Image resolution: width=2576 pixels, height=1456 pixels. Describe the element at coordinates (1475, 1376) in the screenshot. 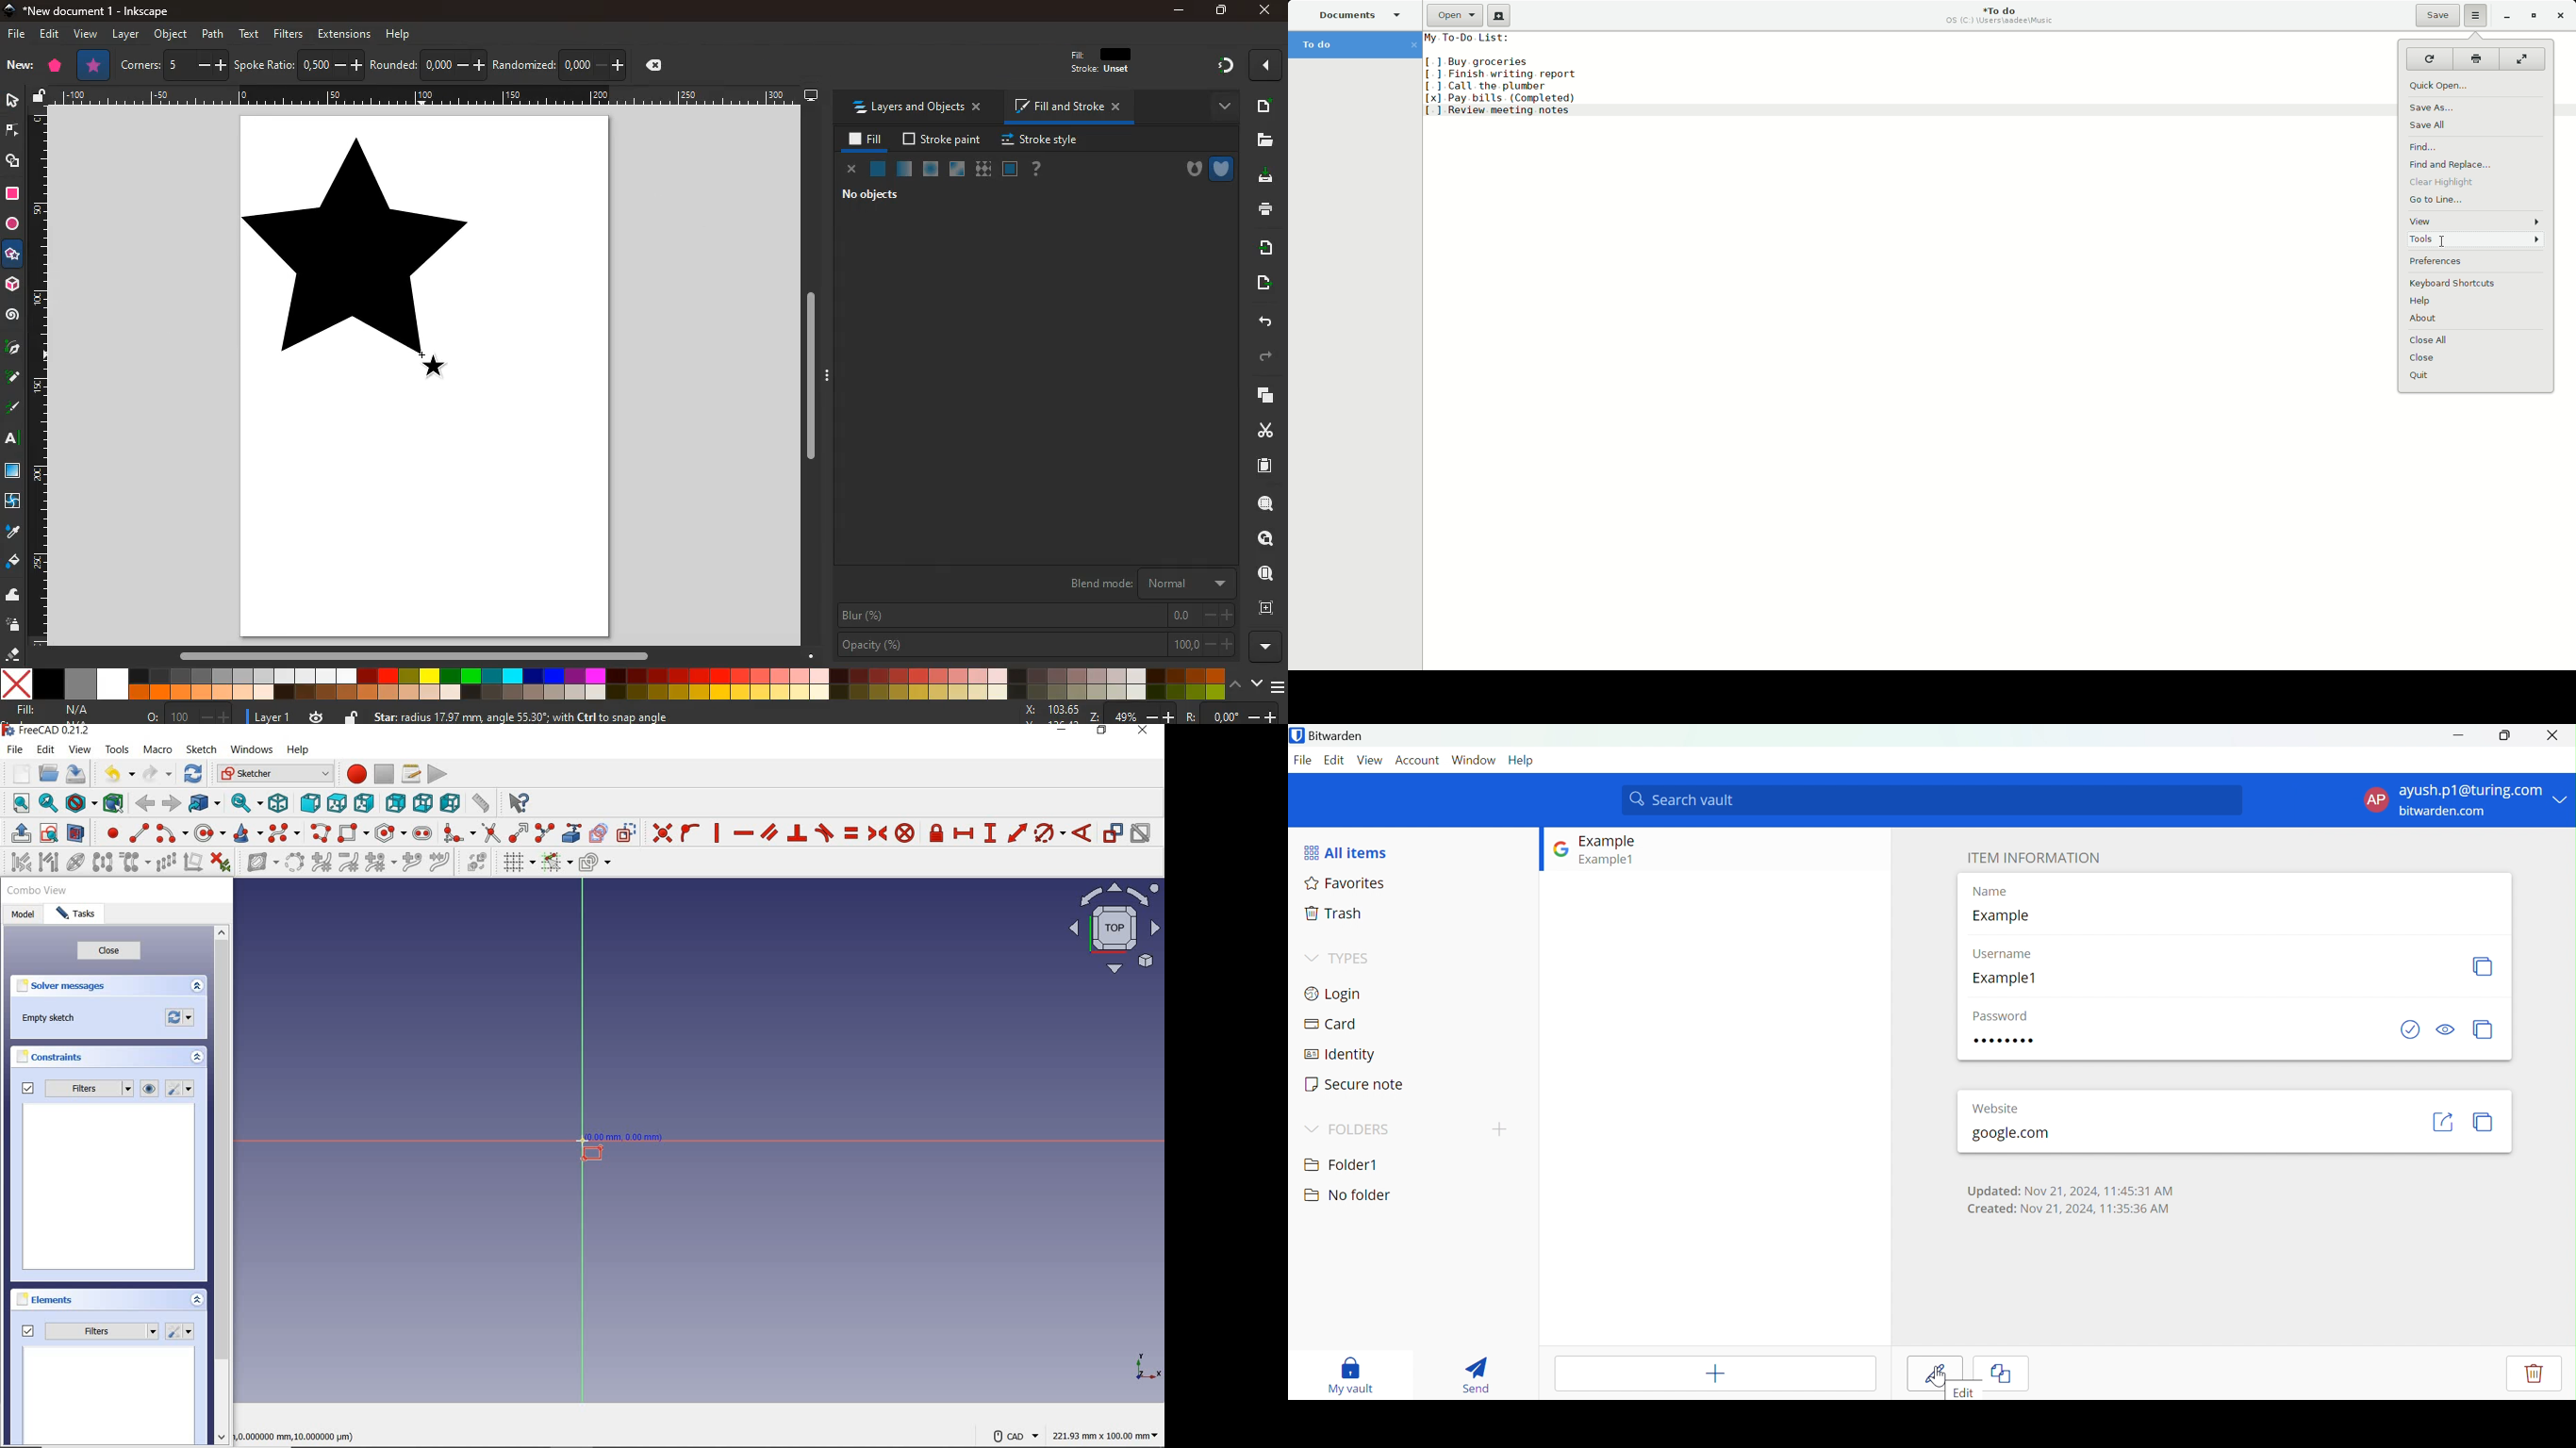

I see `Send` at that location.